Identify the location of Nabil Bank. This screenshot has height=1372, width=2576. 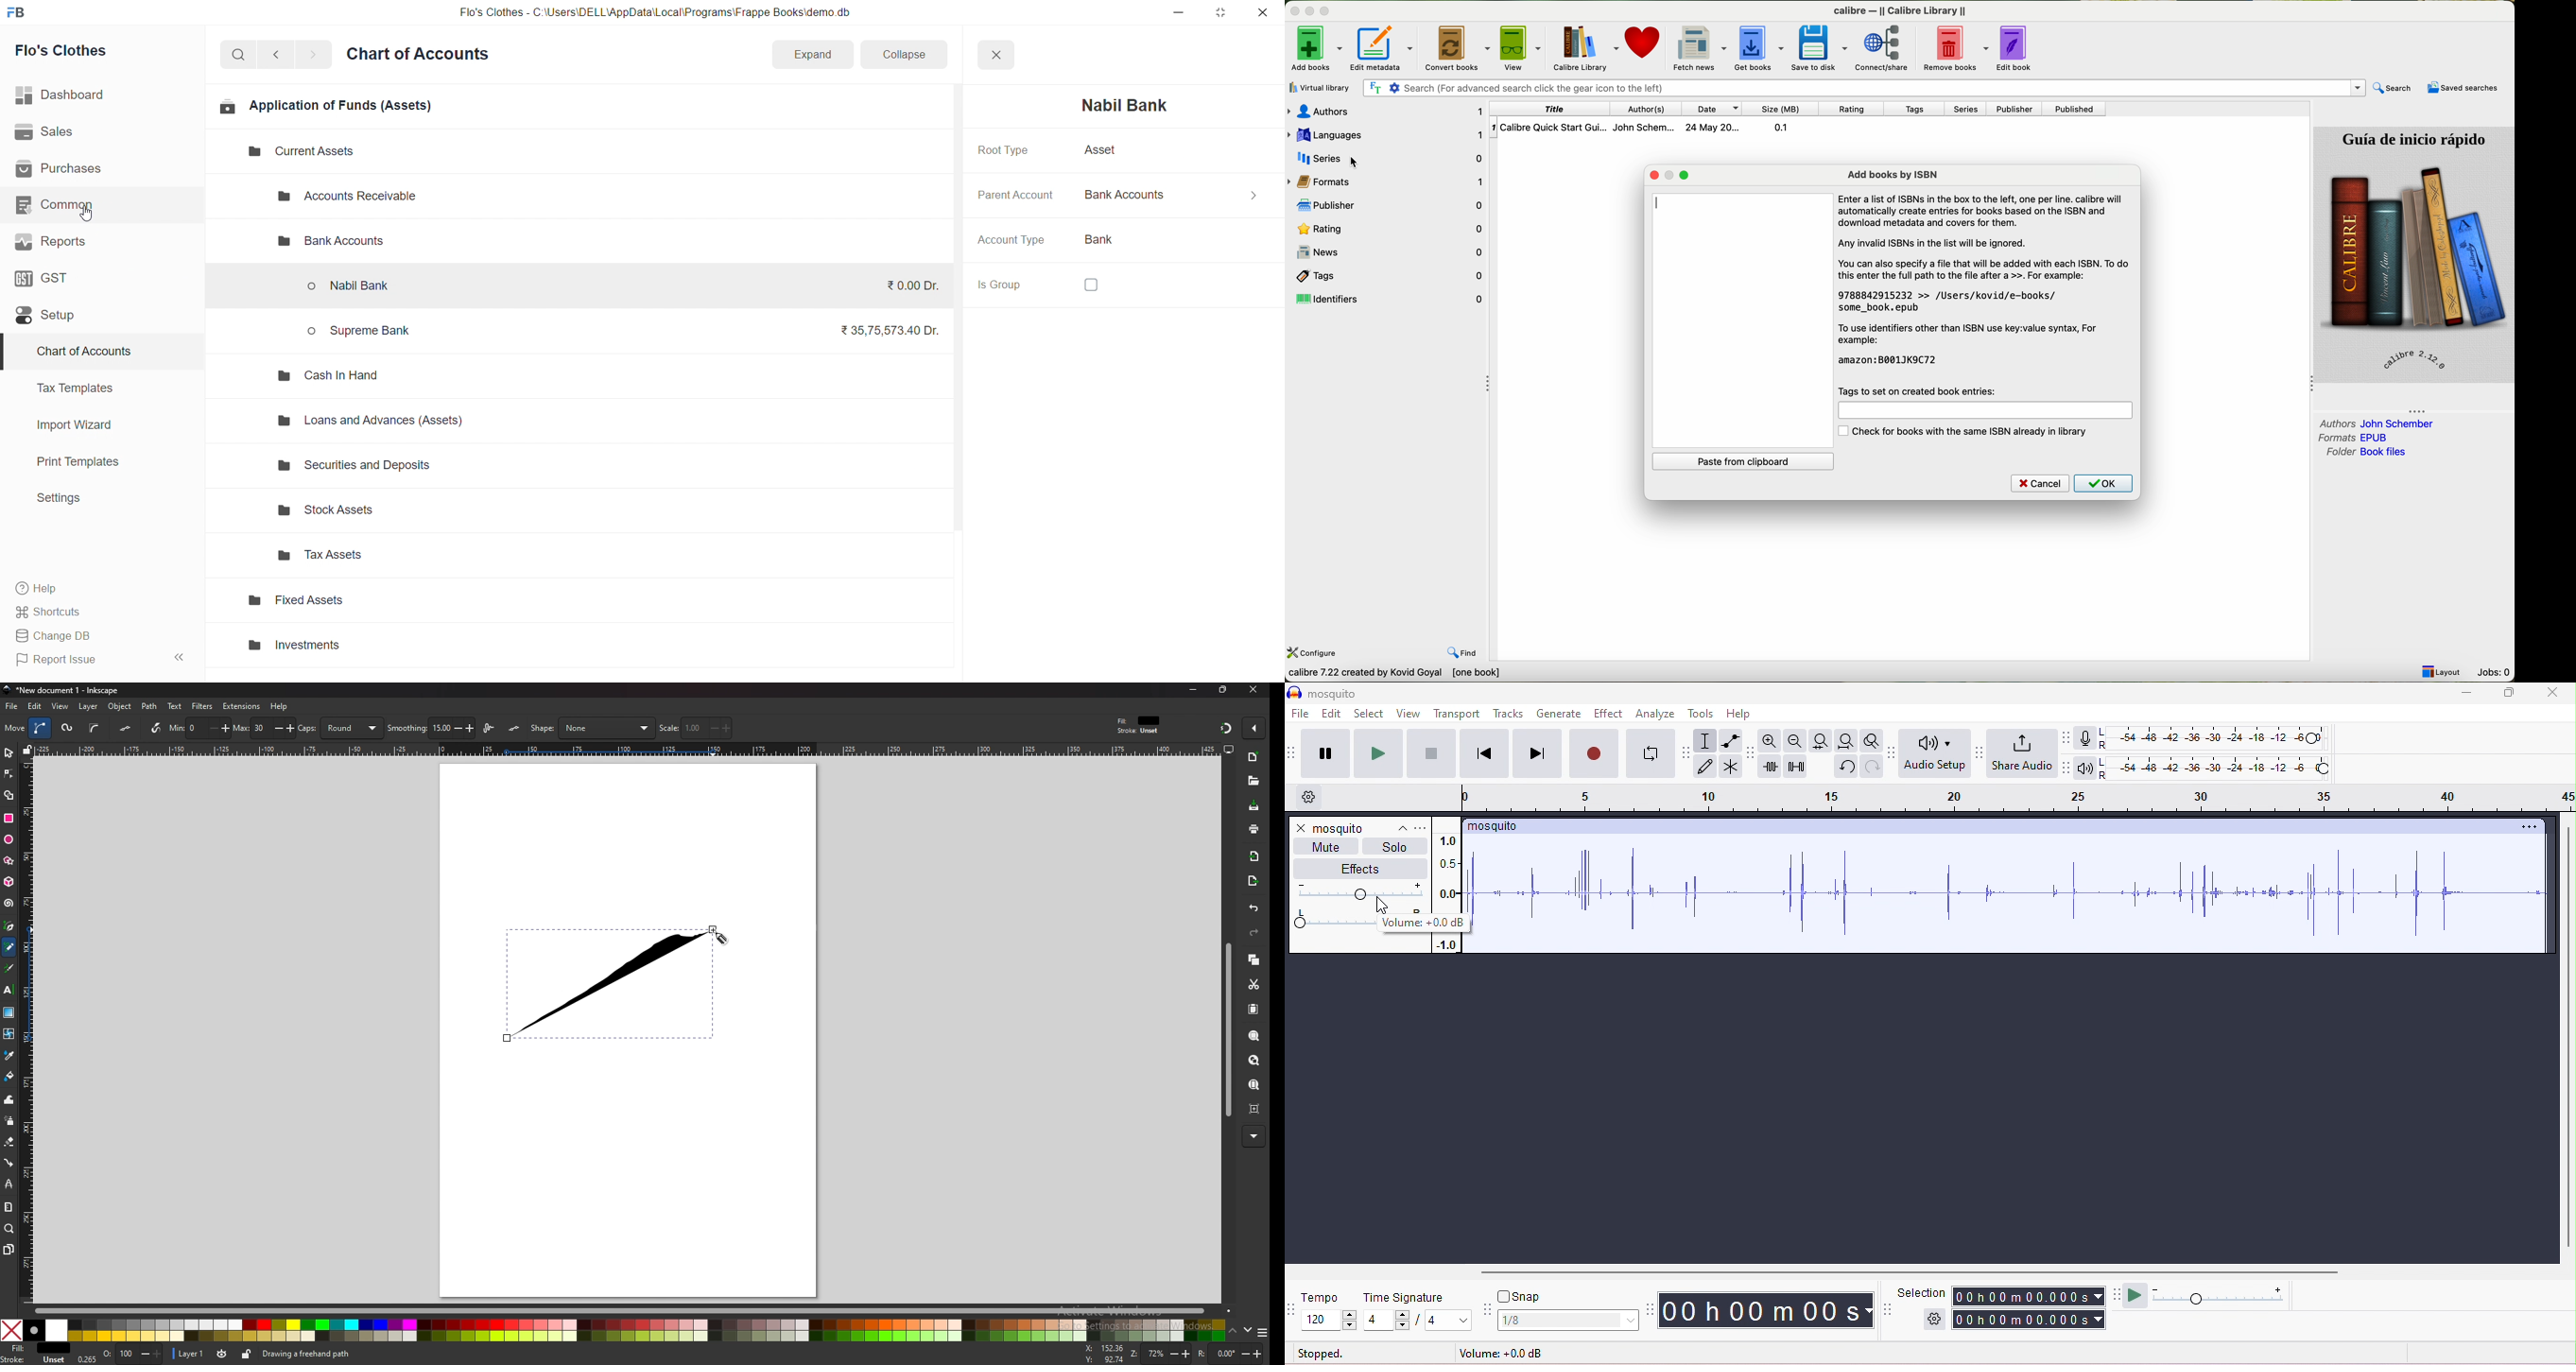
(361, 288).